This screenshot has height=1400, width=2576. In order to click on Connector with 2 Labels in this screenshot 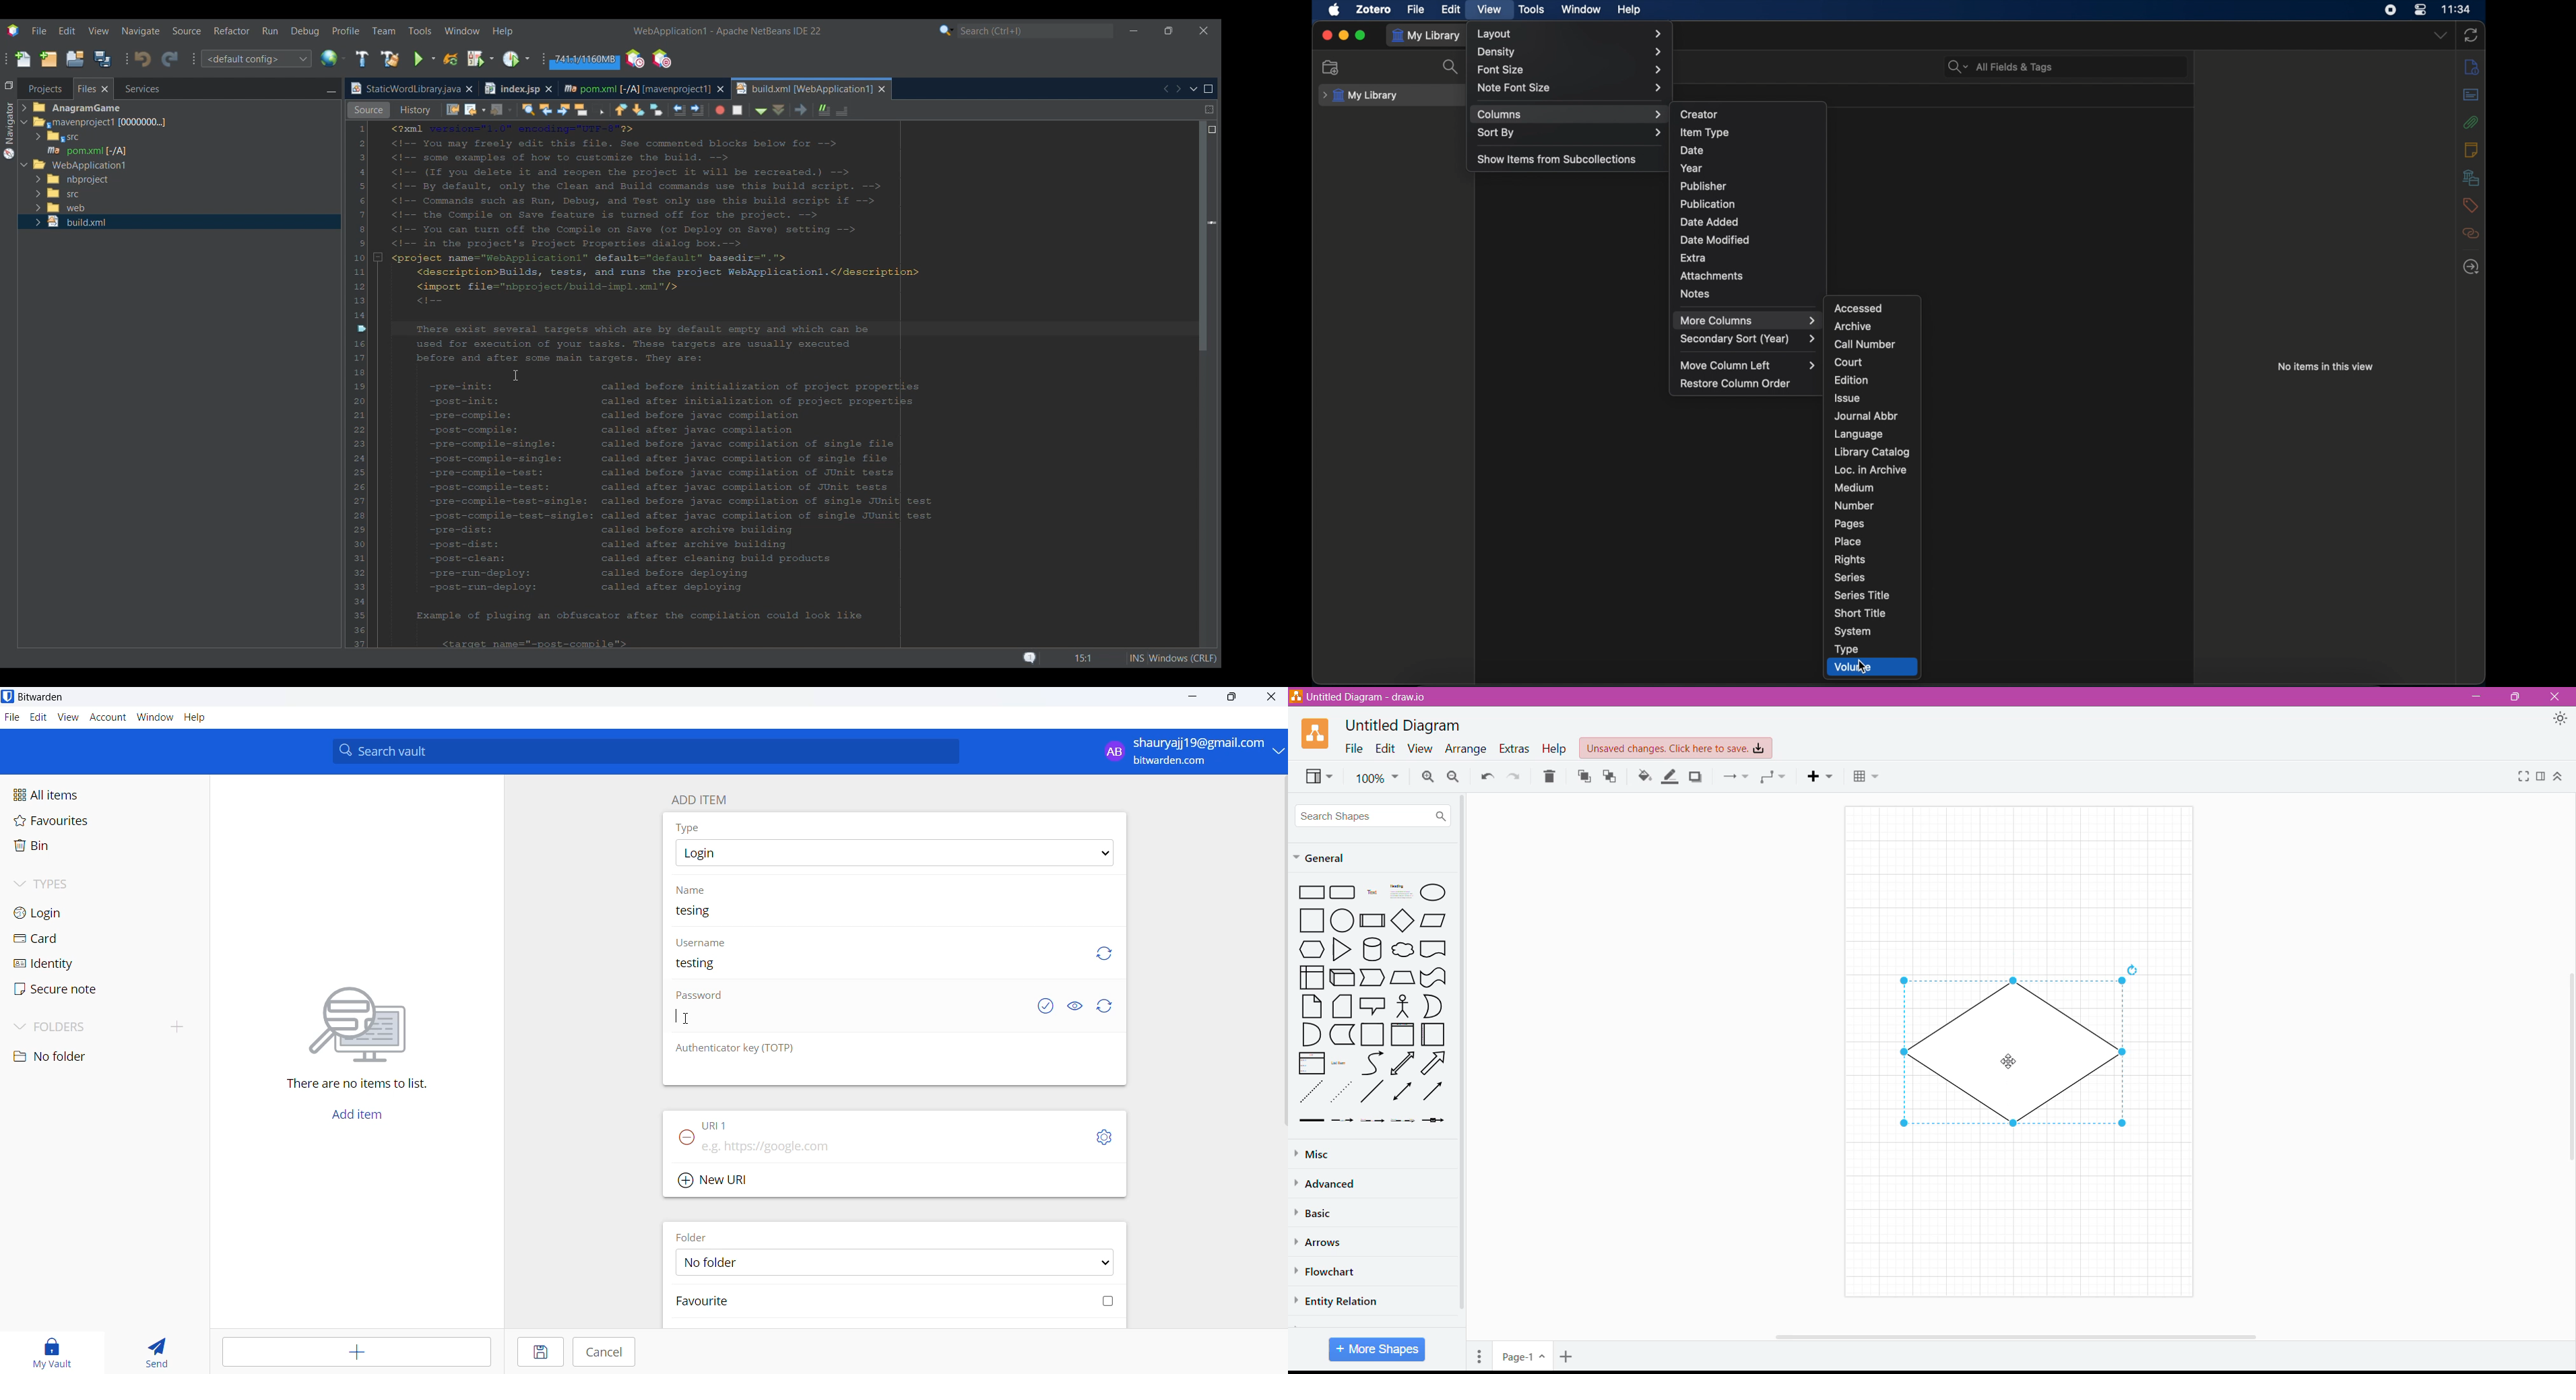, I will do `click(1373, 1123)`.